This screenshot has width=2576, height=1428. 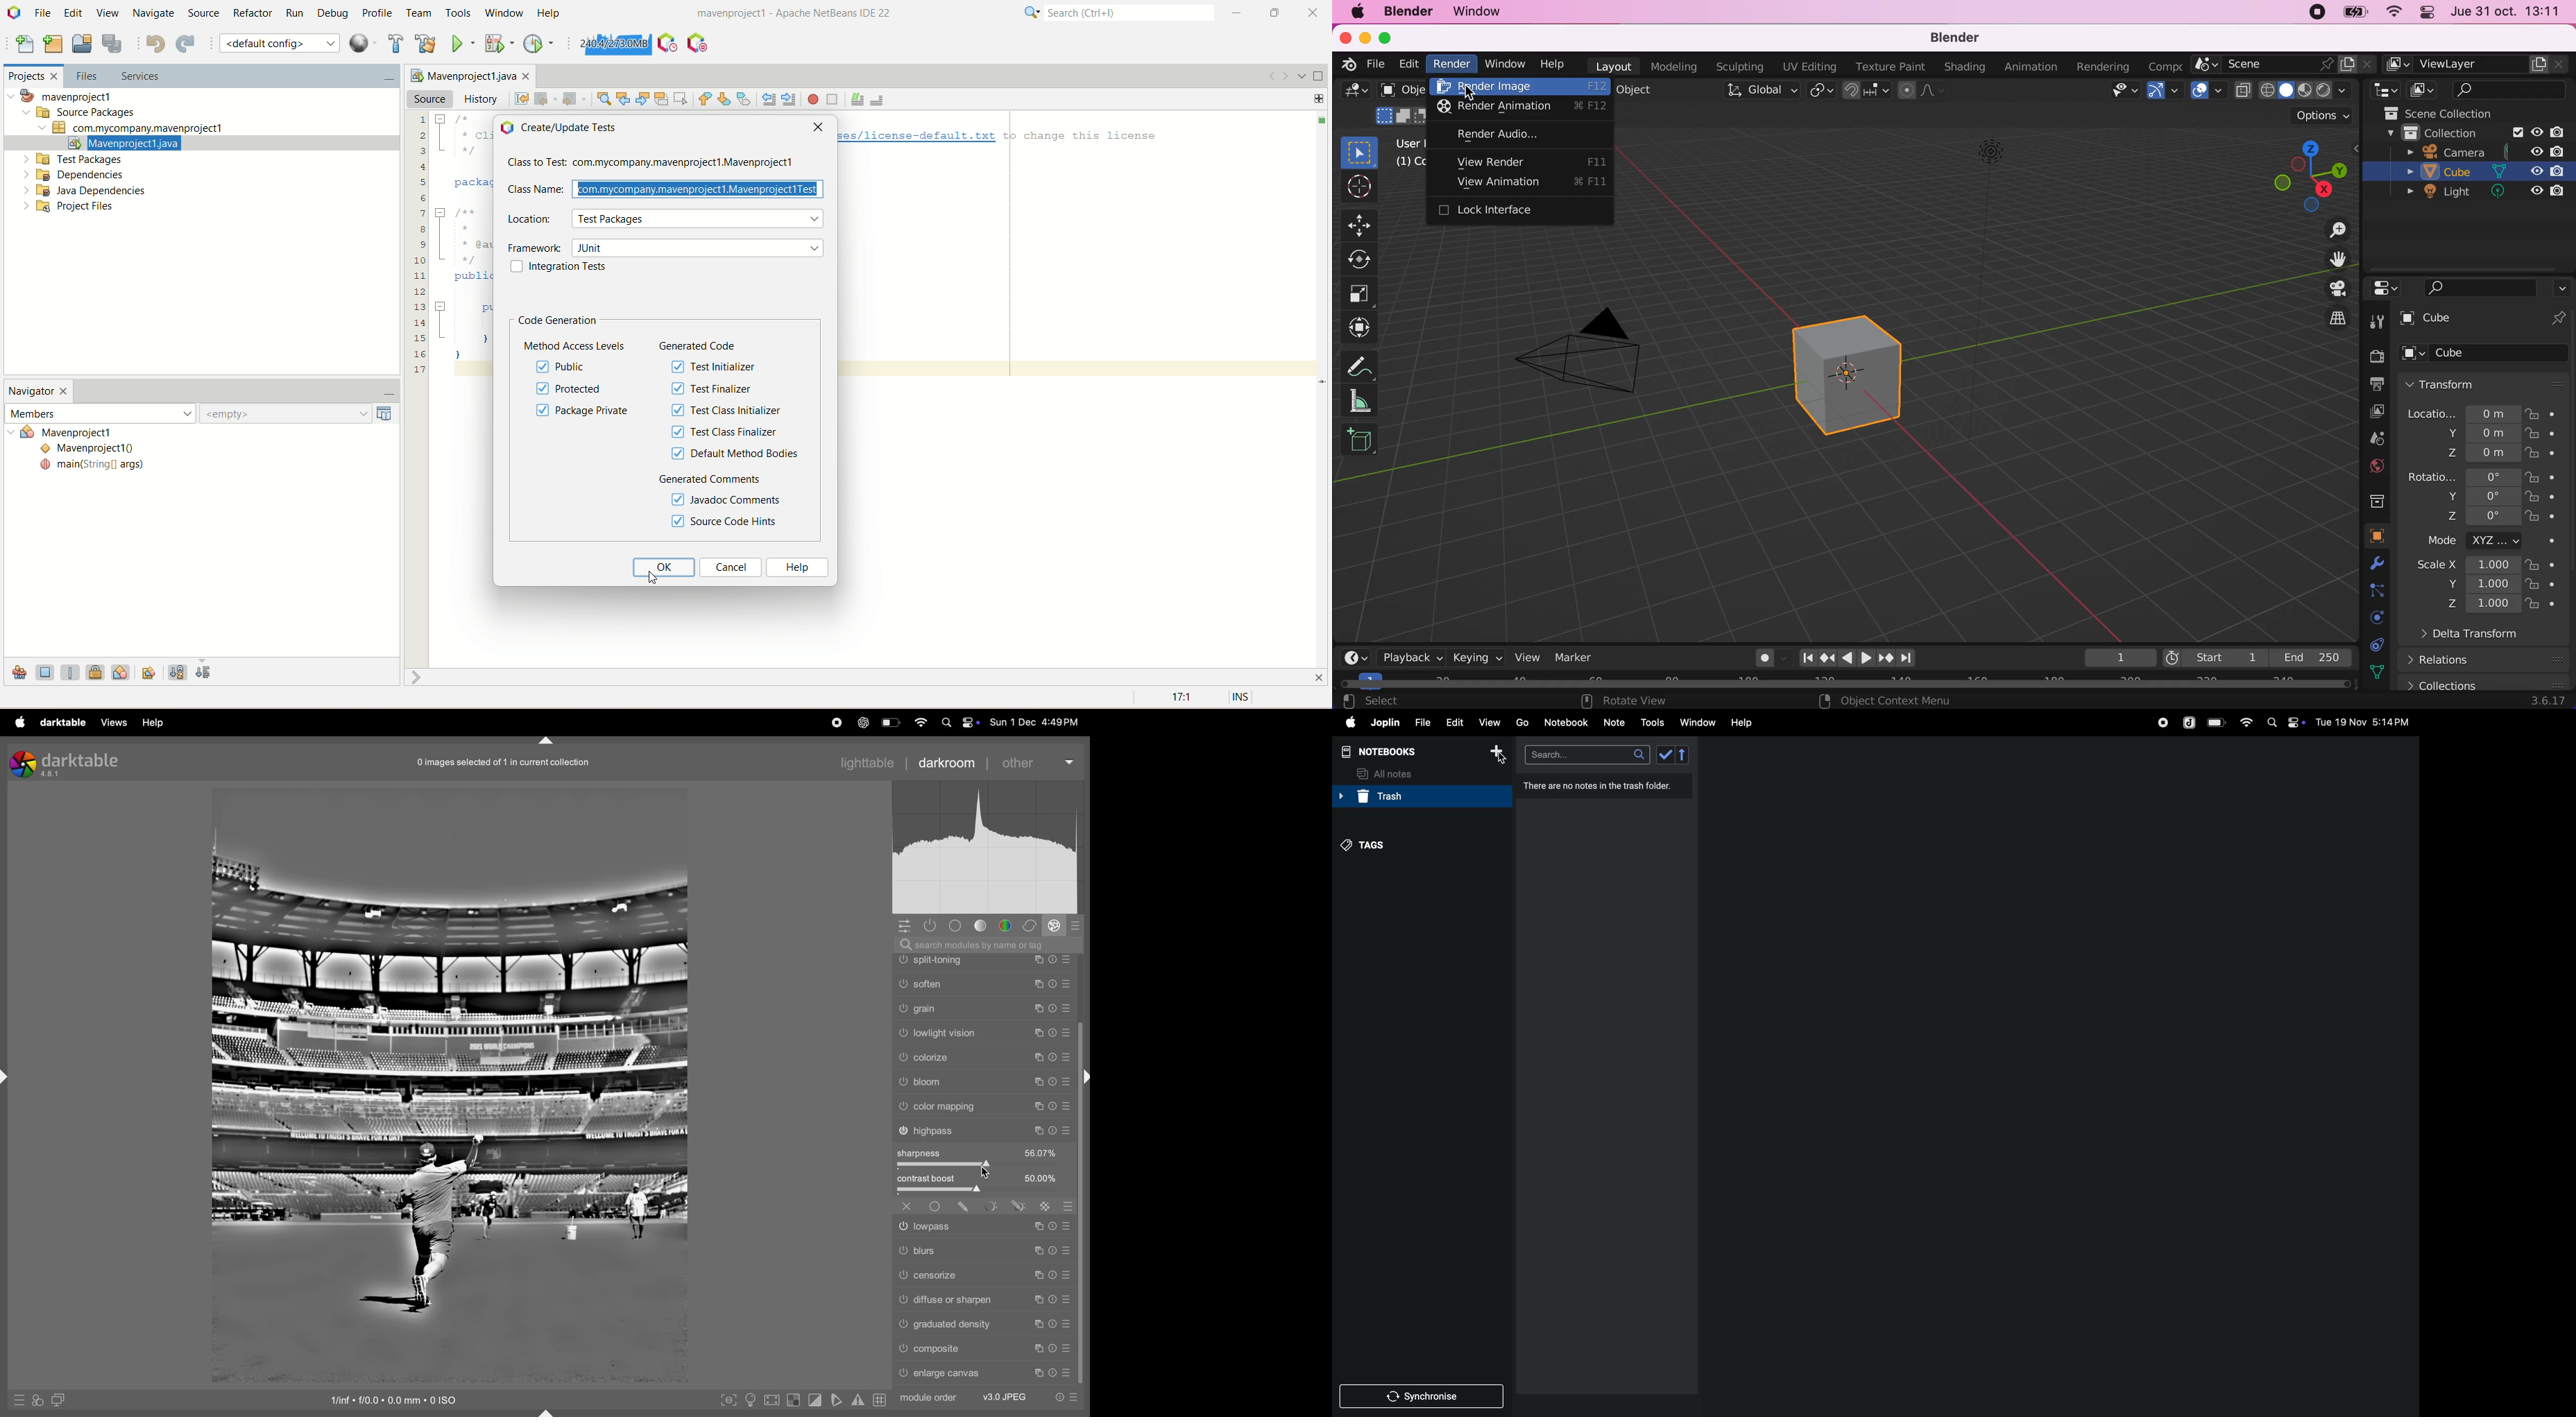 What do you see at coordinates (431, 97) in the screenshot?
I see `source` at bounding box center [431, 97].